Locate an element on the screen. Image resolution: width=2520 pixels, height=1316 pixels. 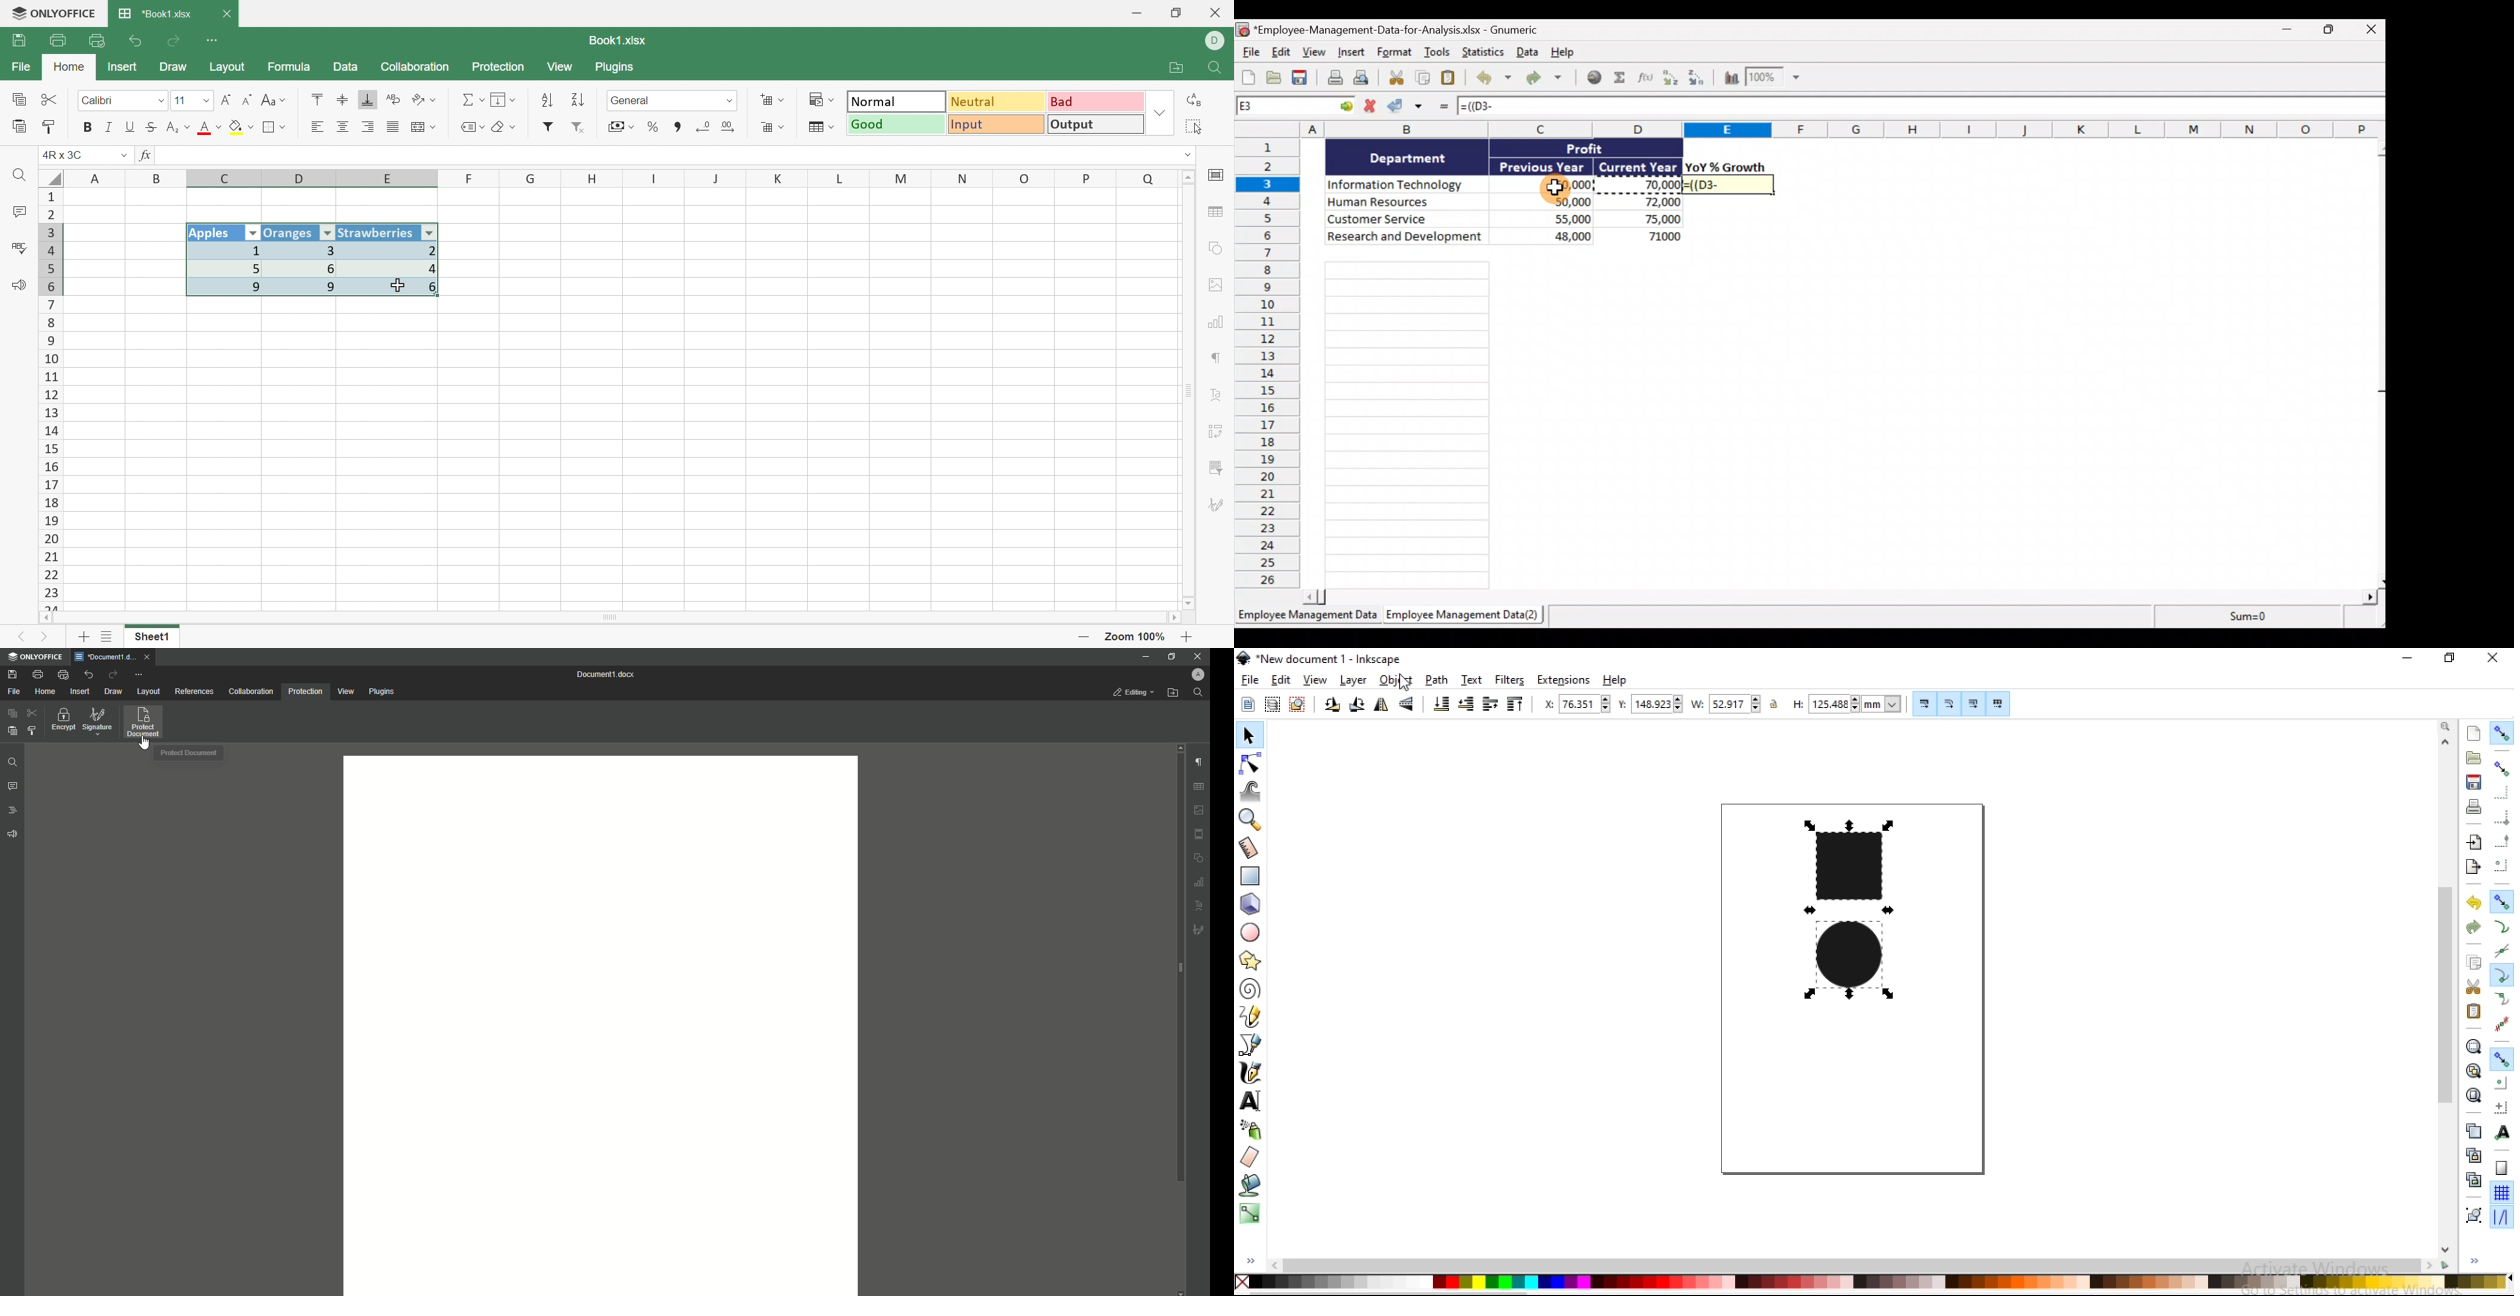
G is located at coordinates (532, 178).